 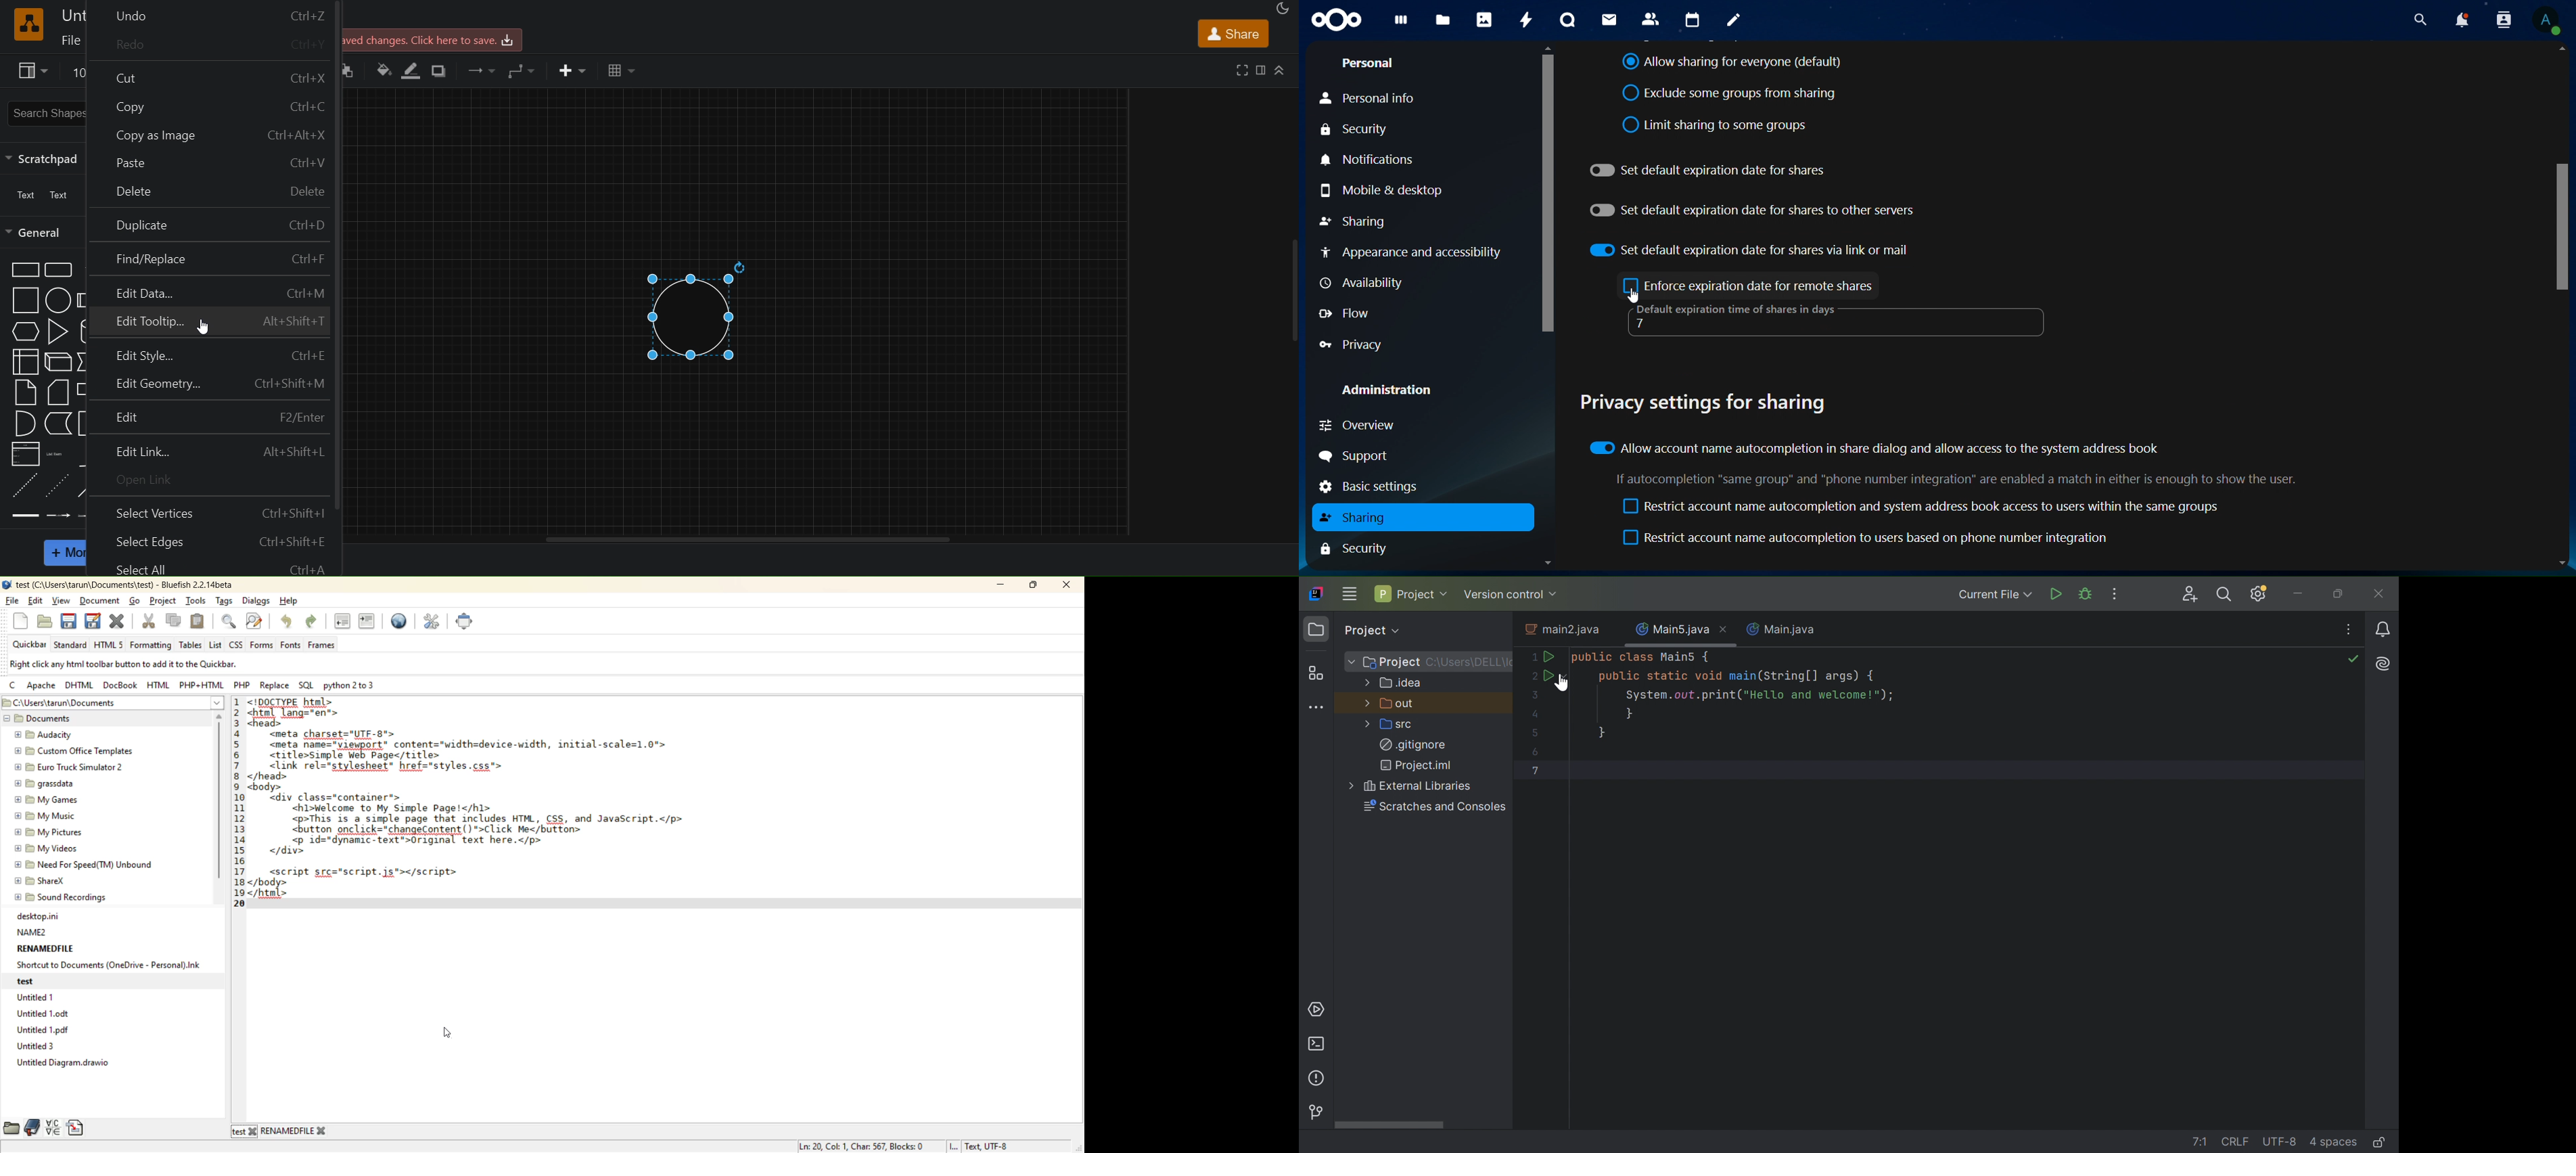 I want to click on activity, so click(x=1522, y=19).